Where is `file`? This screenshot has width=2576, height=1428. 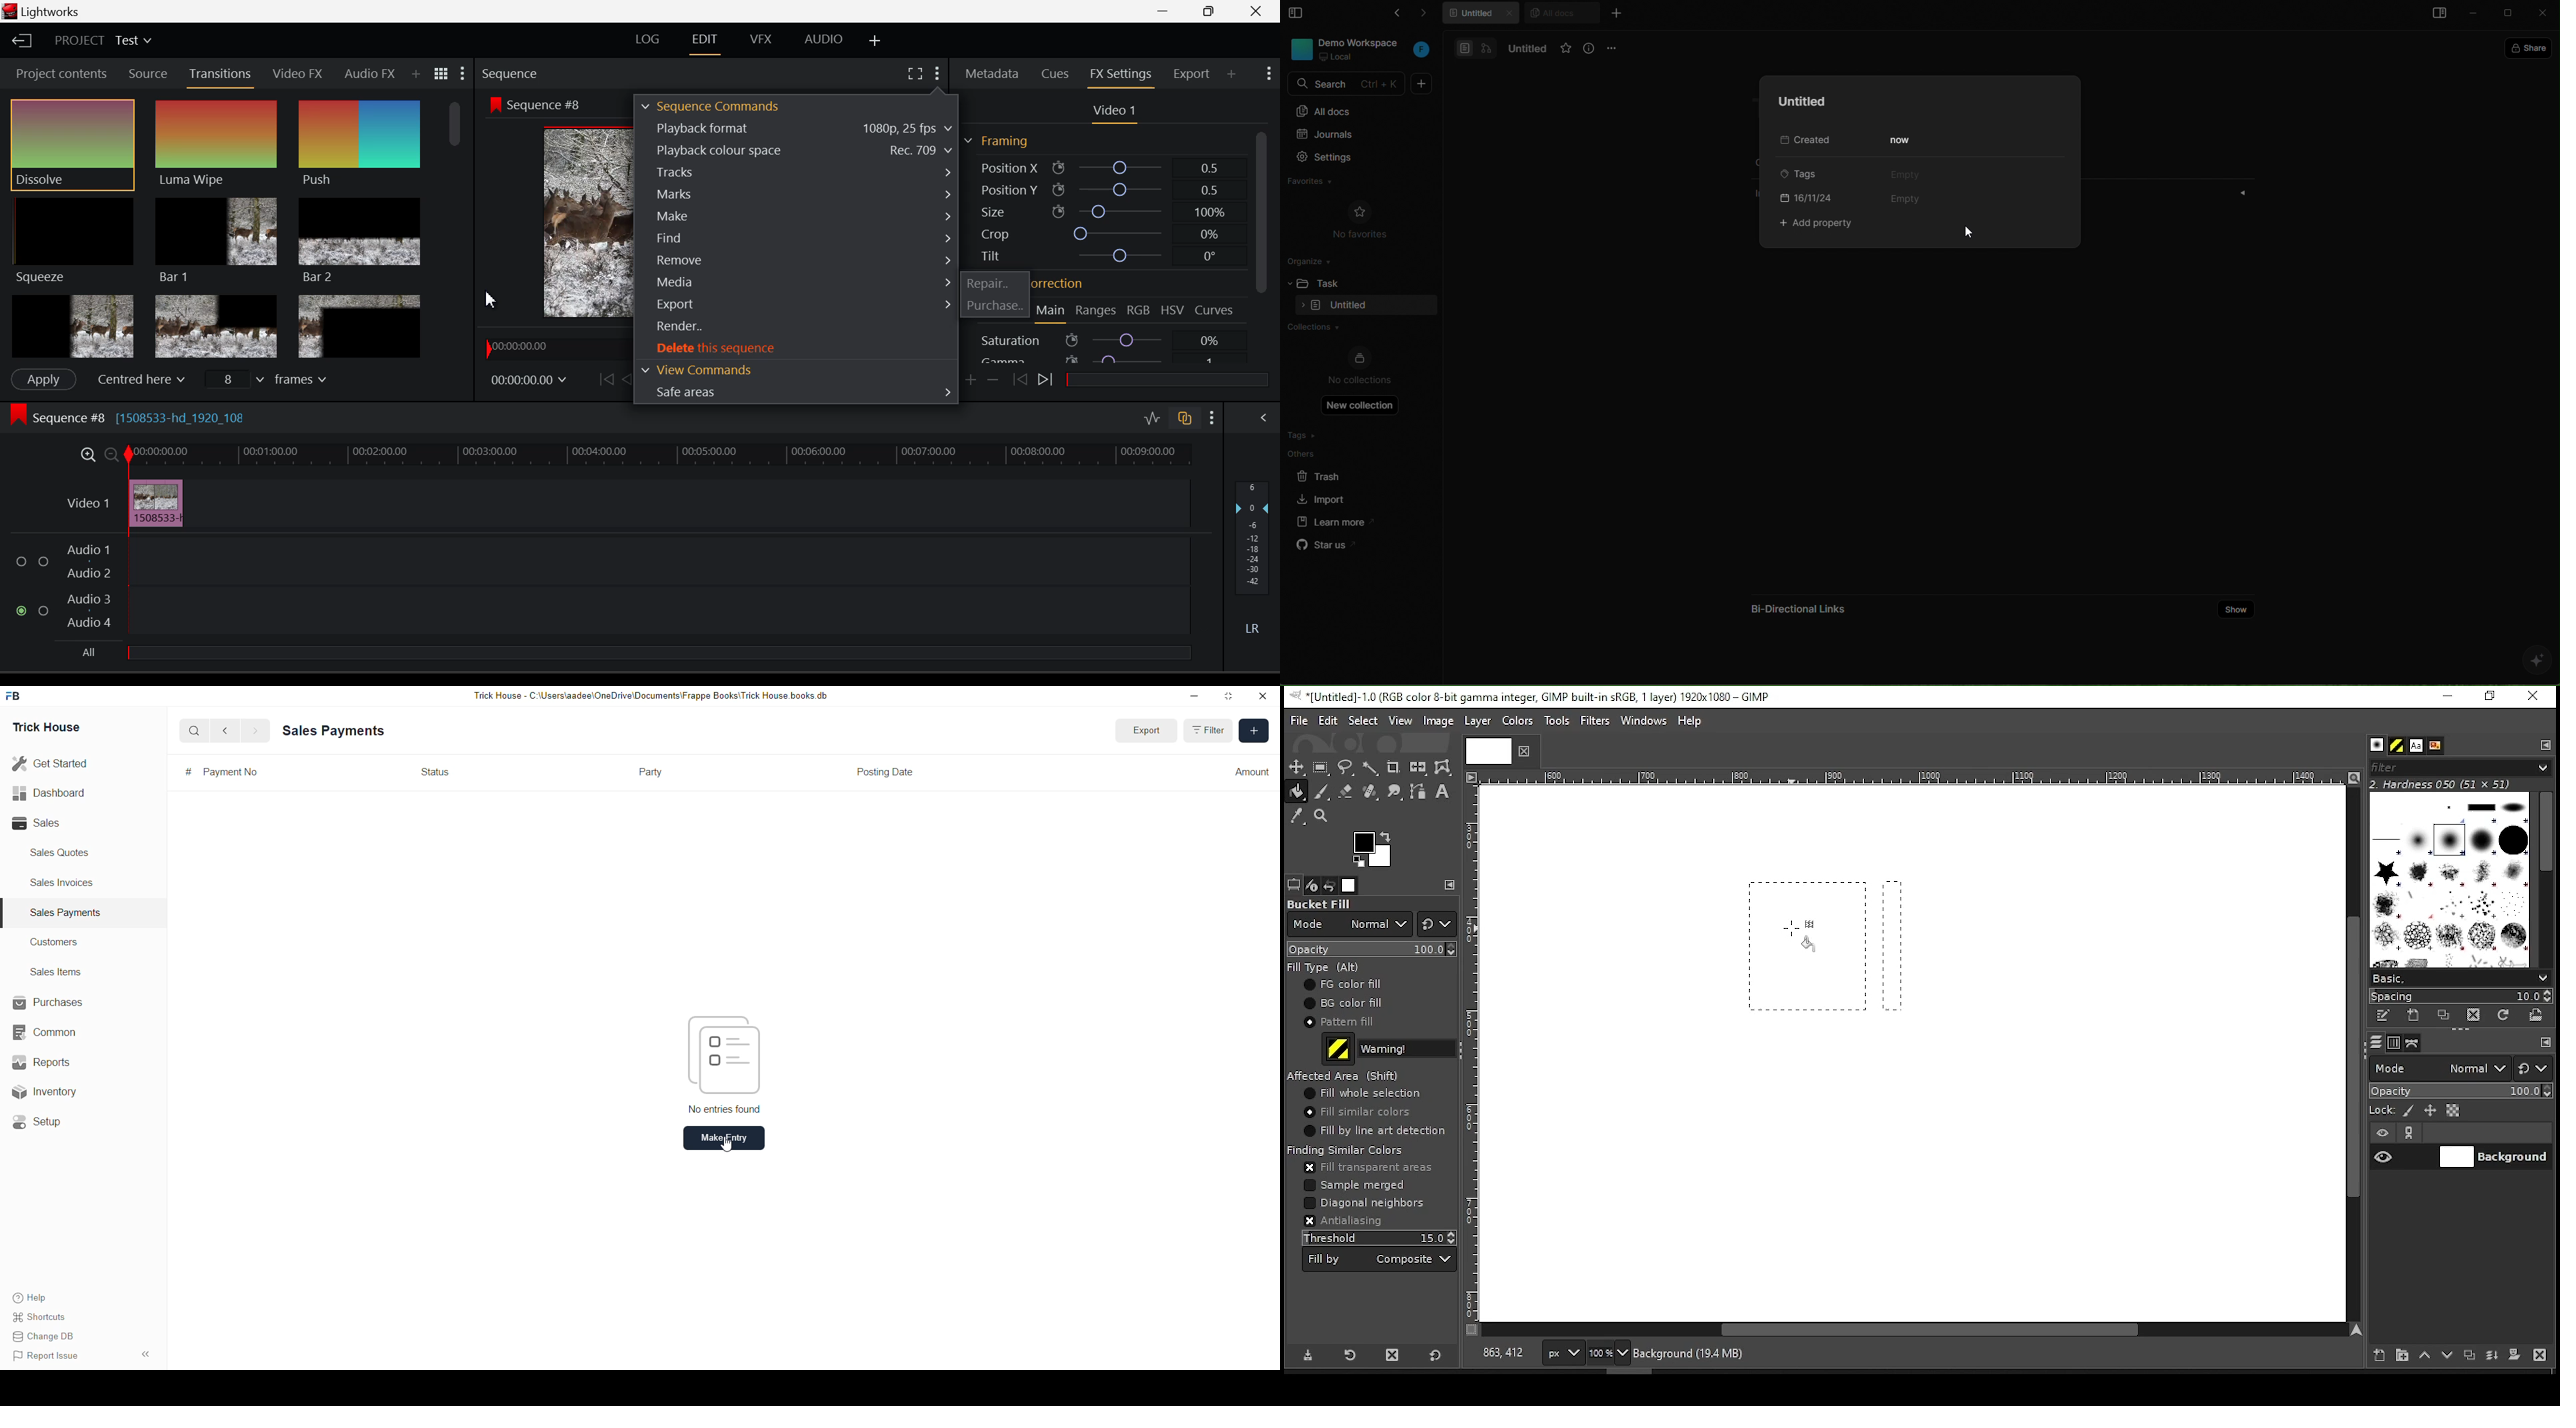 file is located at coordinates (1299, 721).